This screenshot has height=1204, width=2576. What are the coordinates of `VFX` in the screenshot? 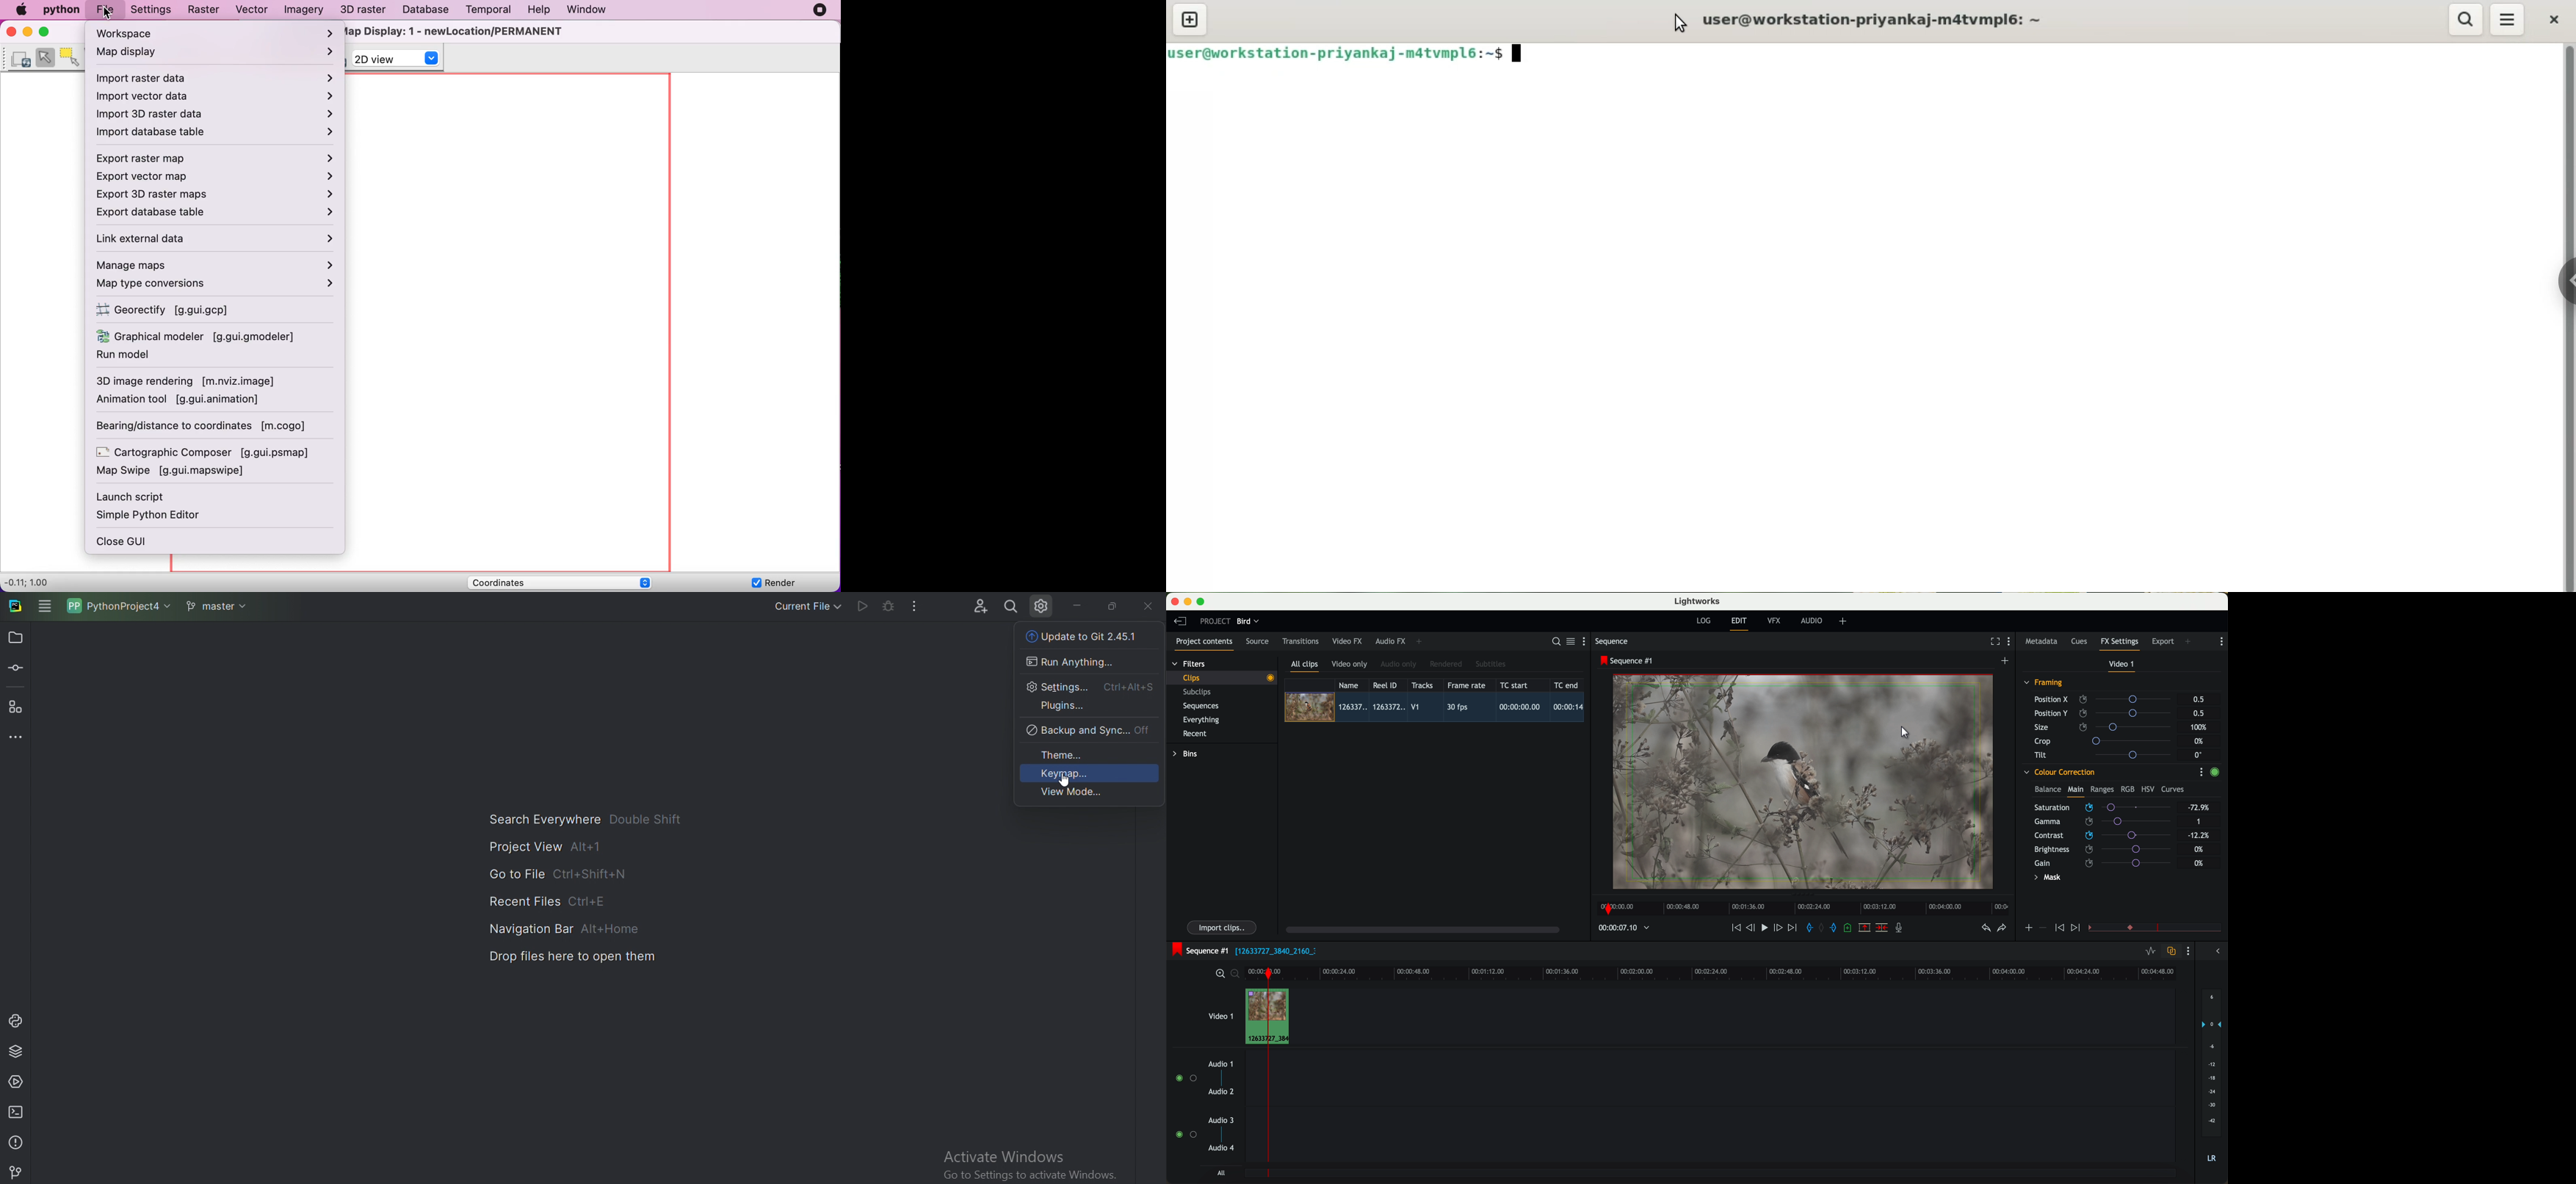 It's located at (1776, 621).